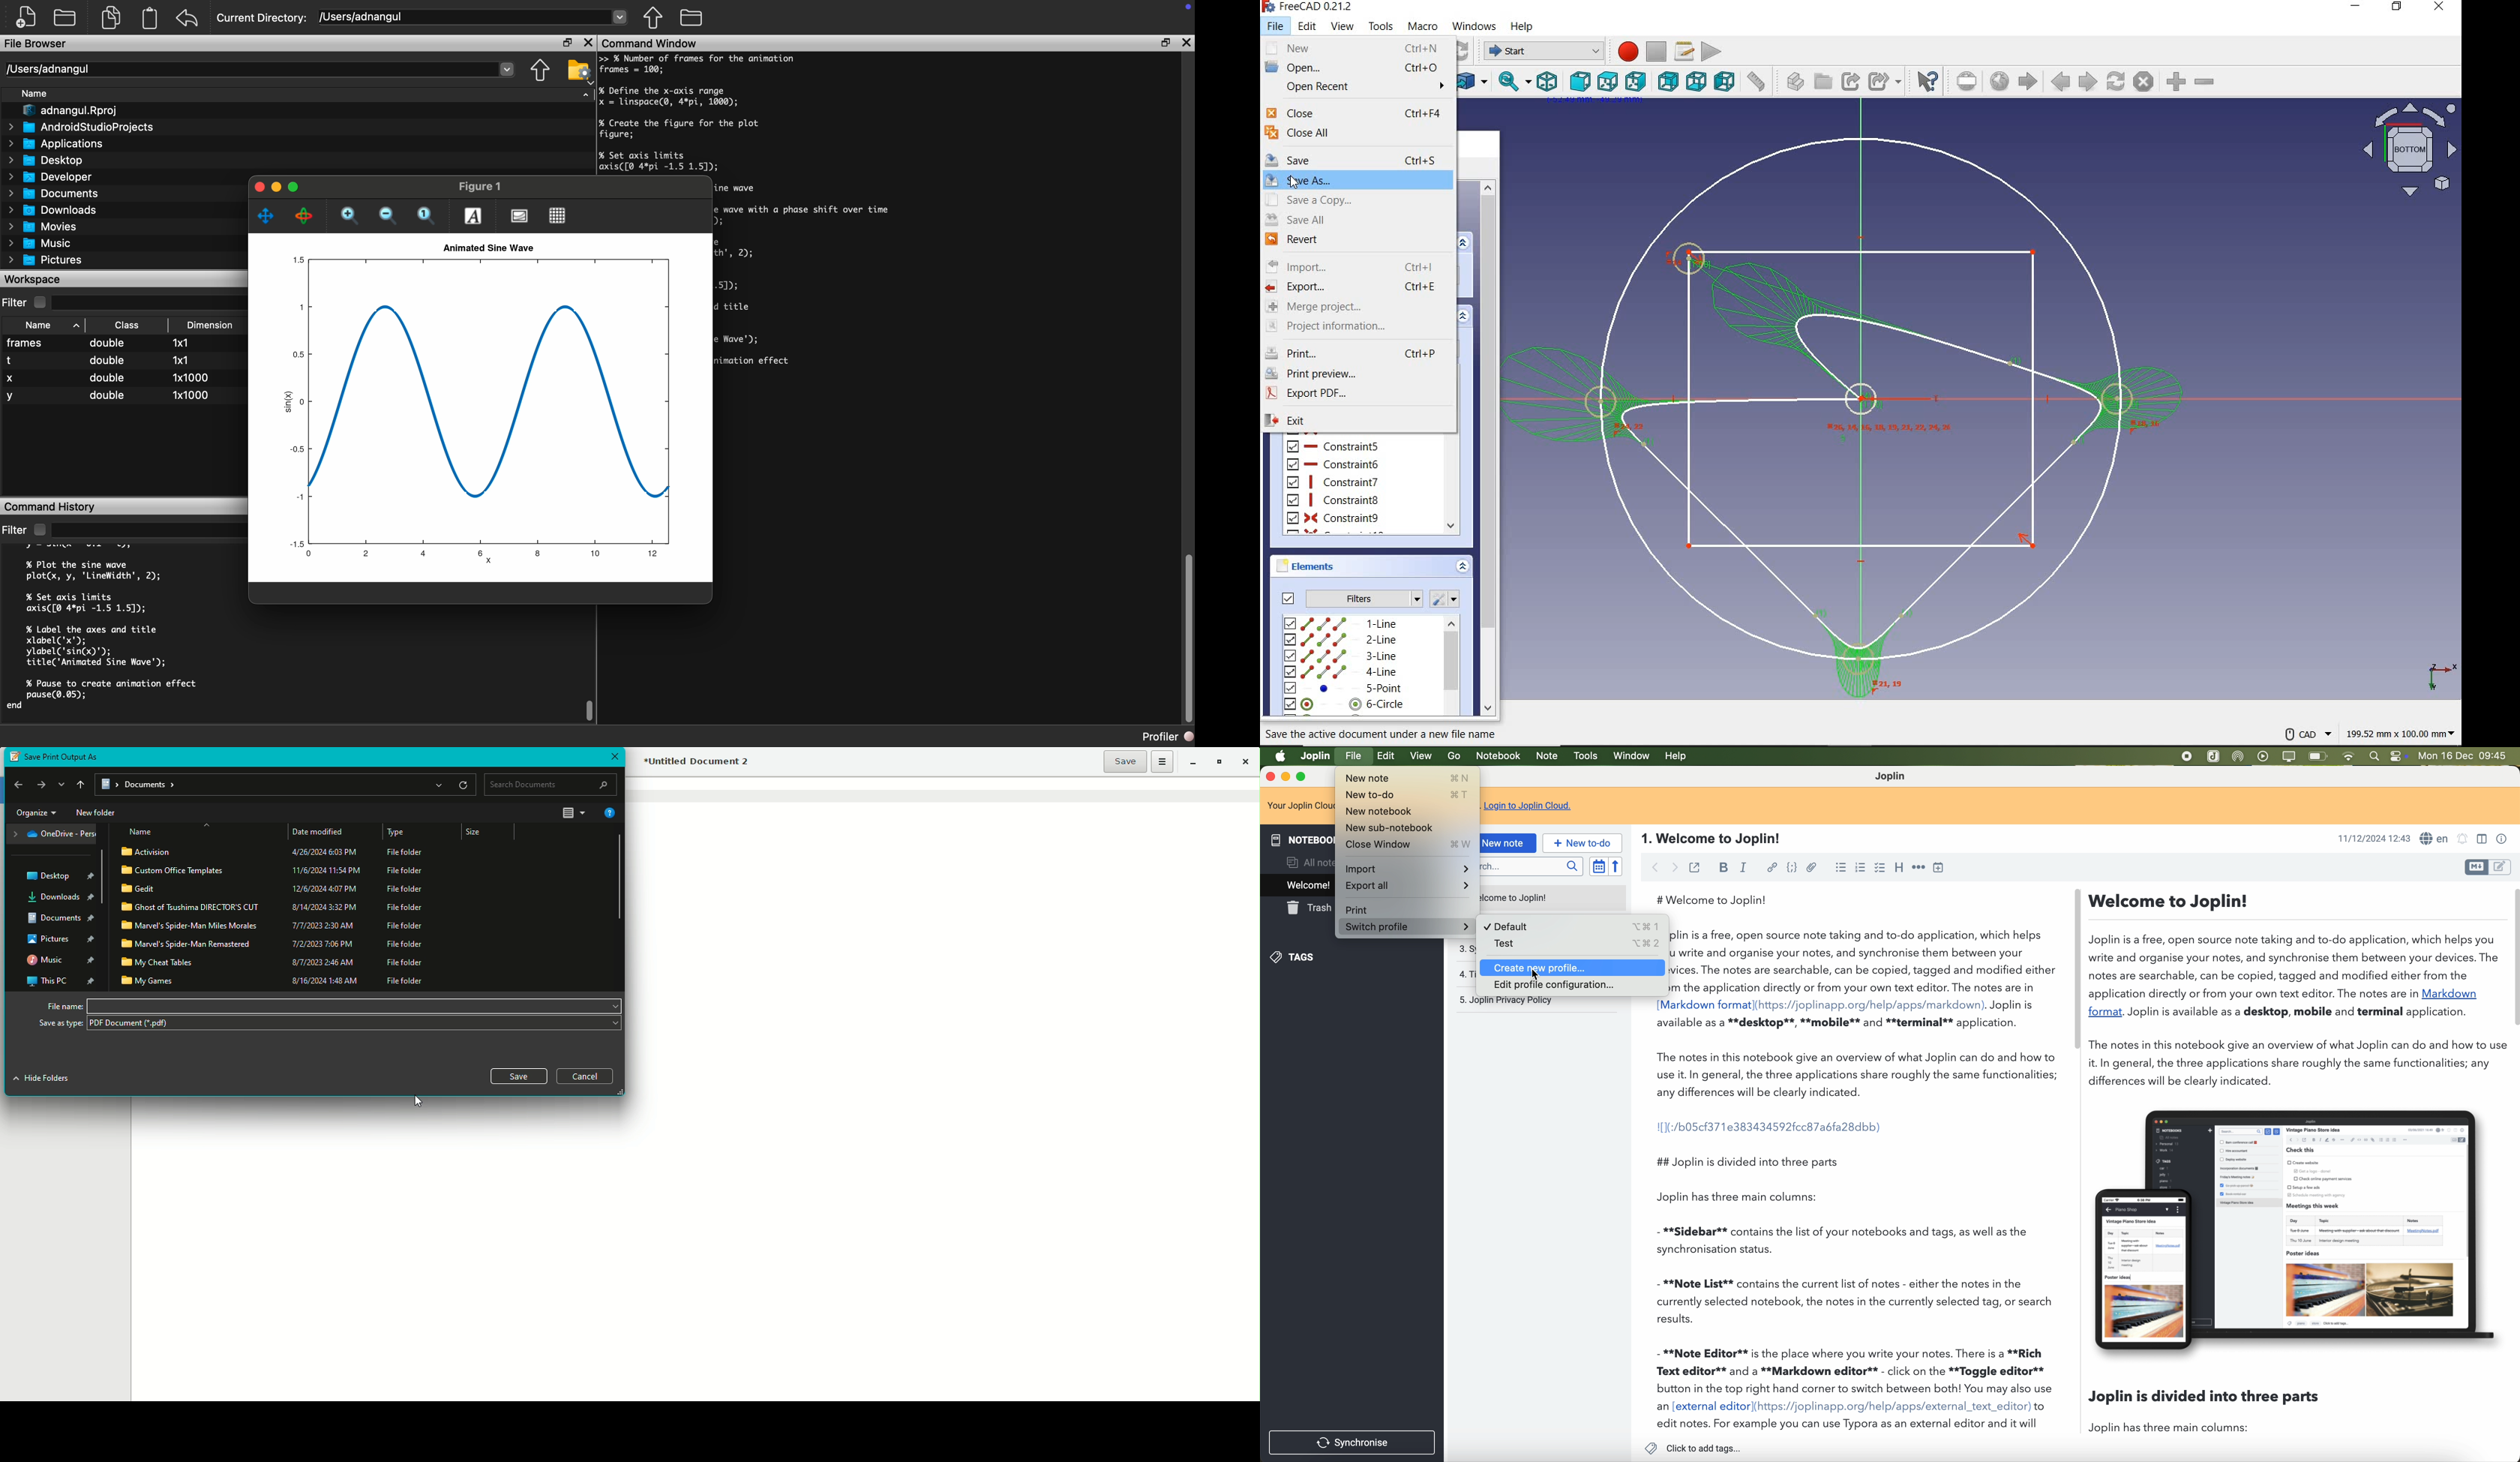  What do you see at coordinates (1357, 200) in the screenshot?
I see `save a copy` at bounding box center [1357, 200].